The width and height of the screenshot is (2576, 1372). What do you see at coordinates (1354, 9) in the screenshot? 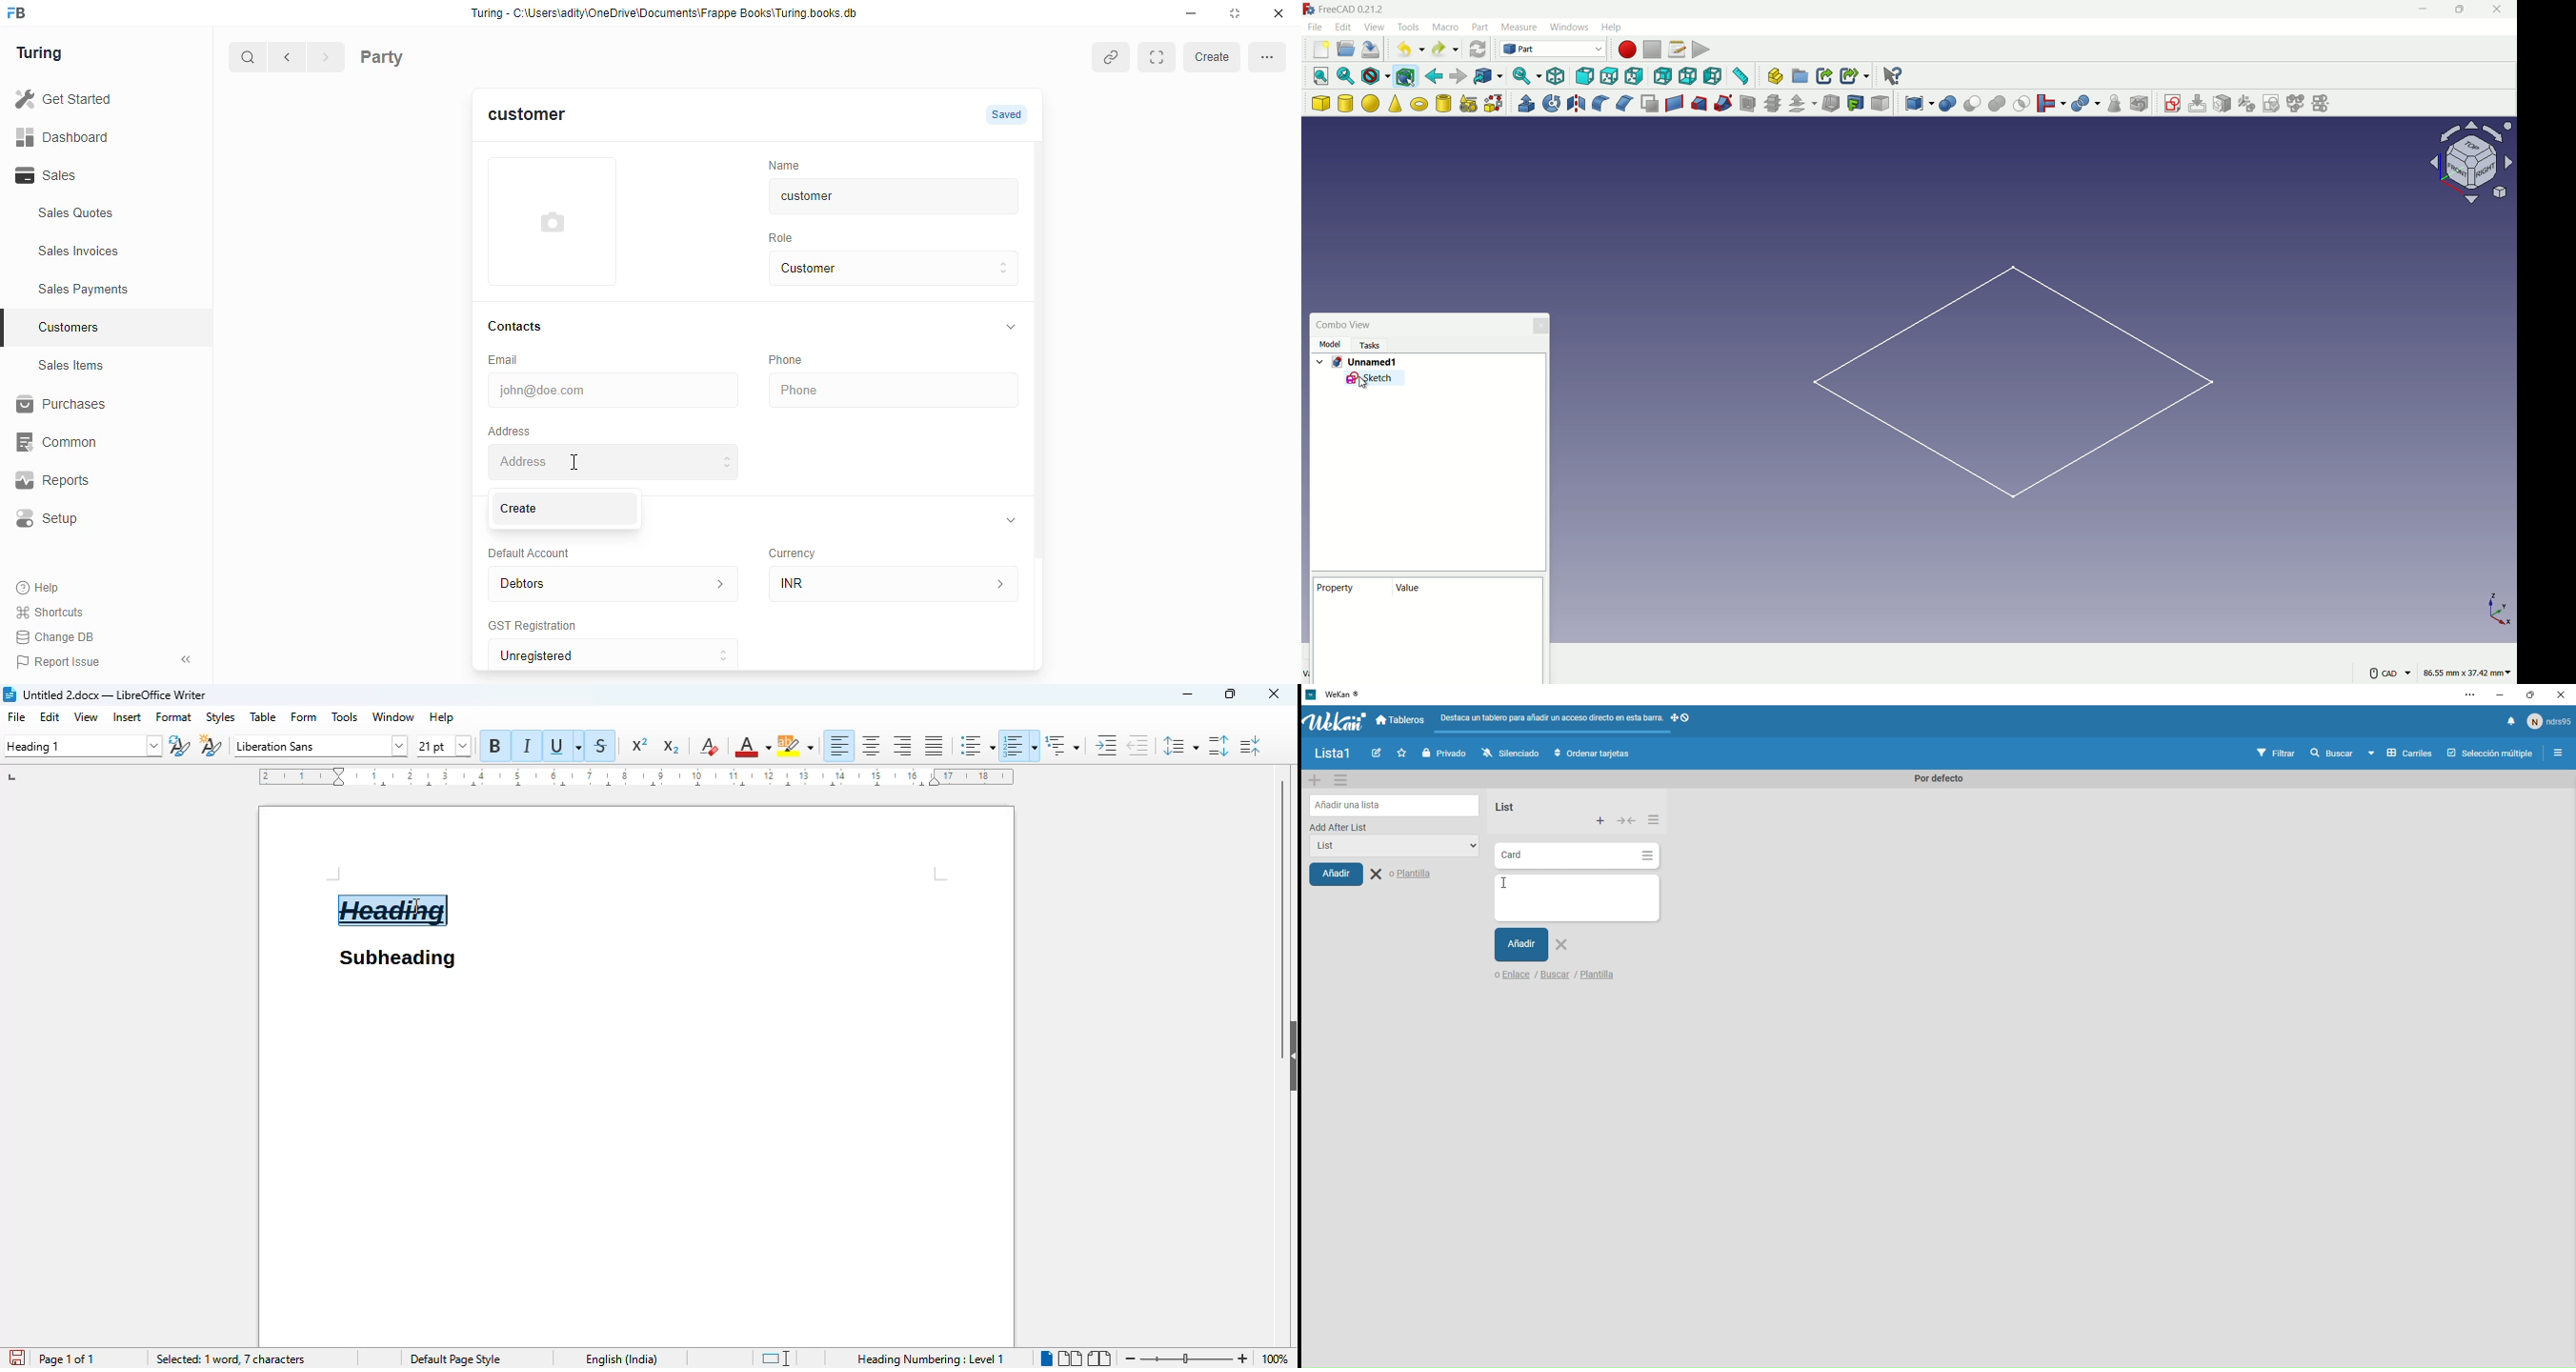
I see `FreeCAD 0.21.2` at bounding box center [1354, 9].